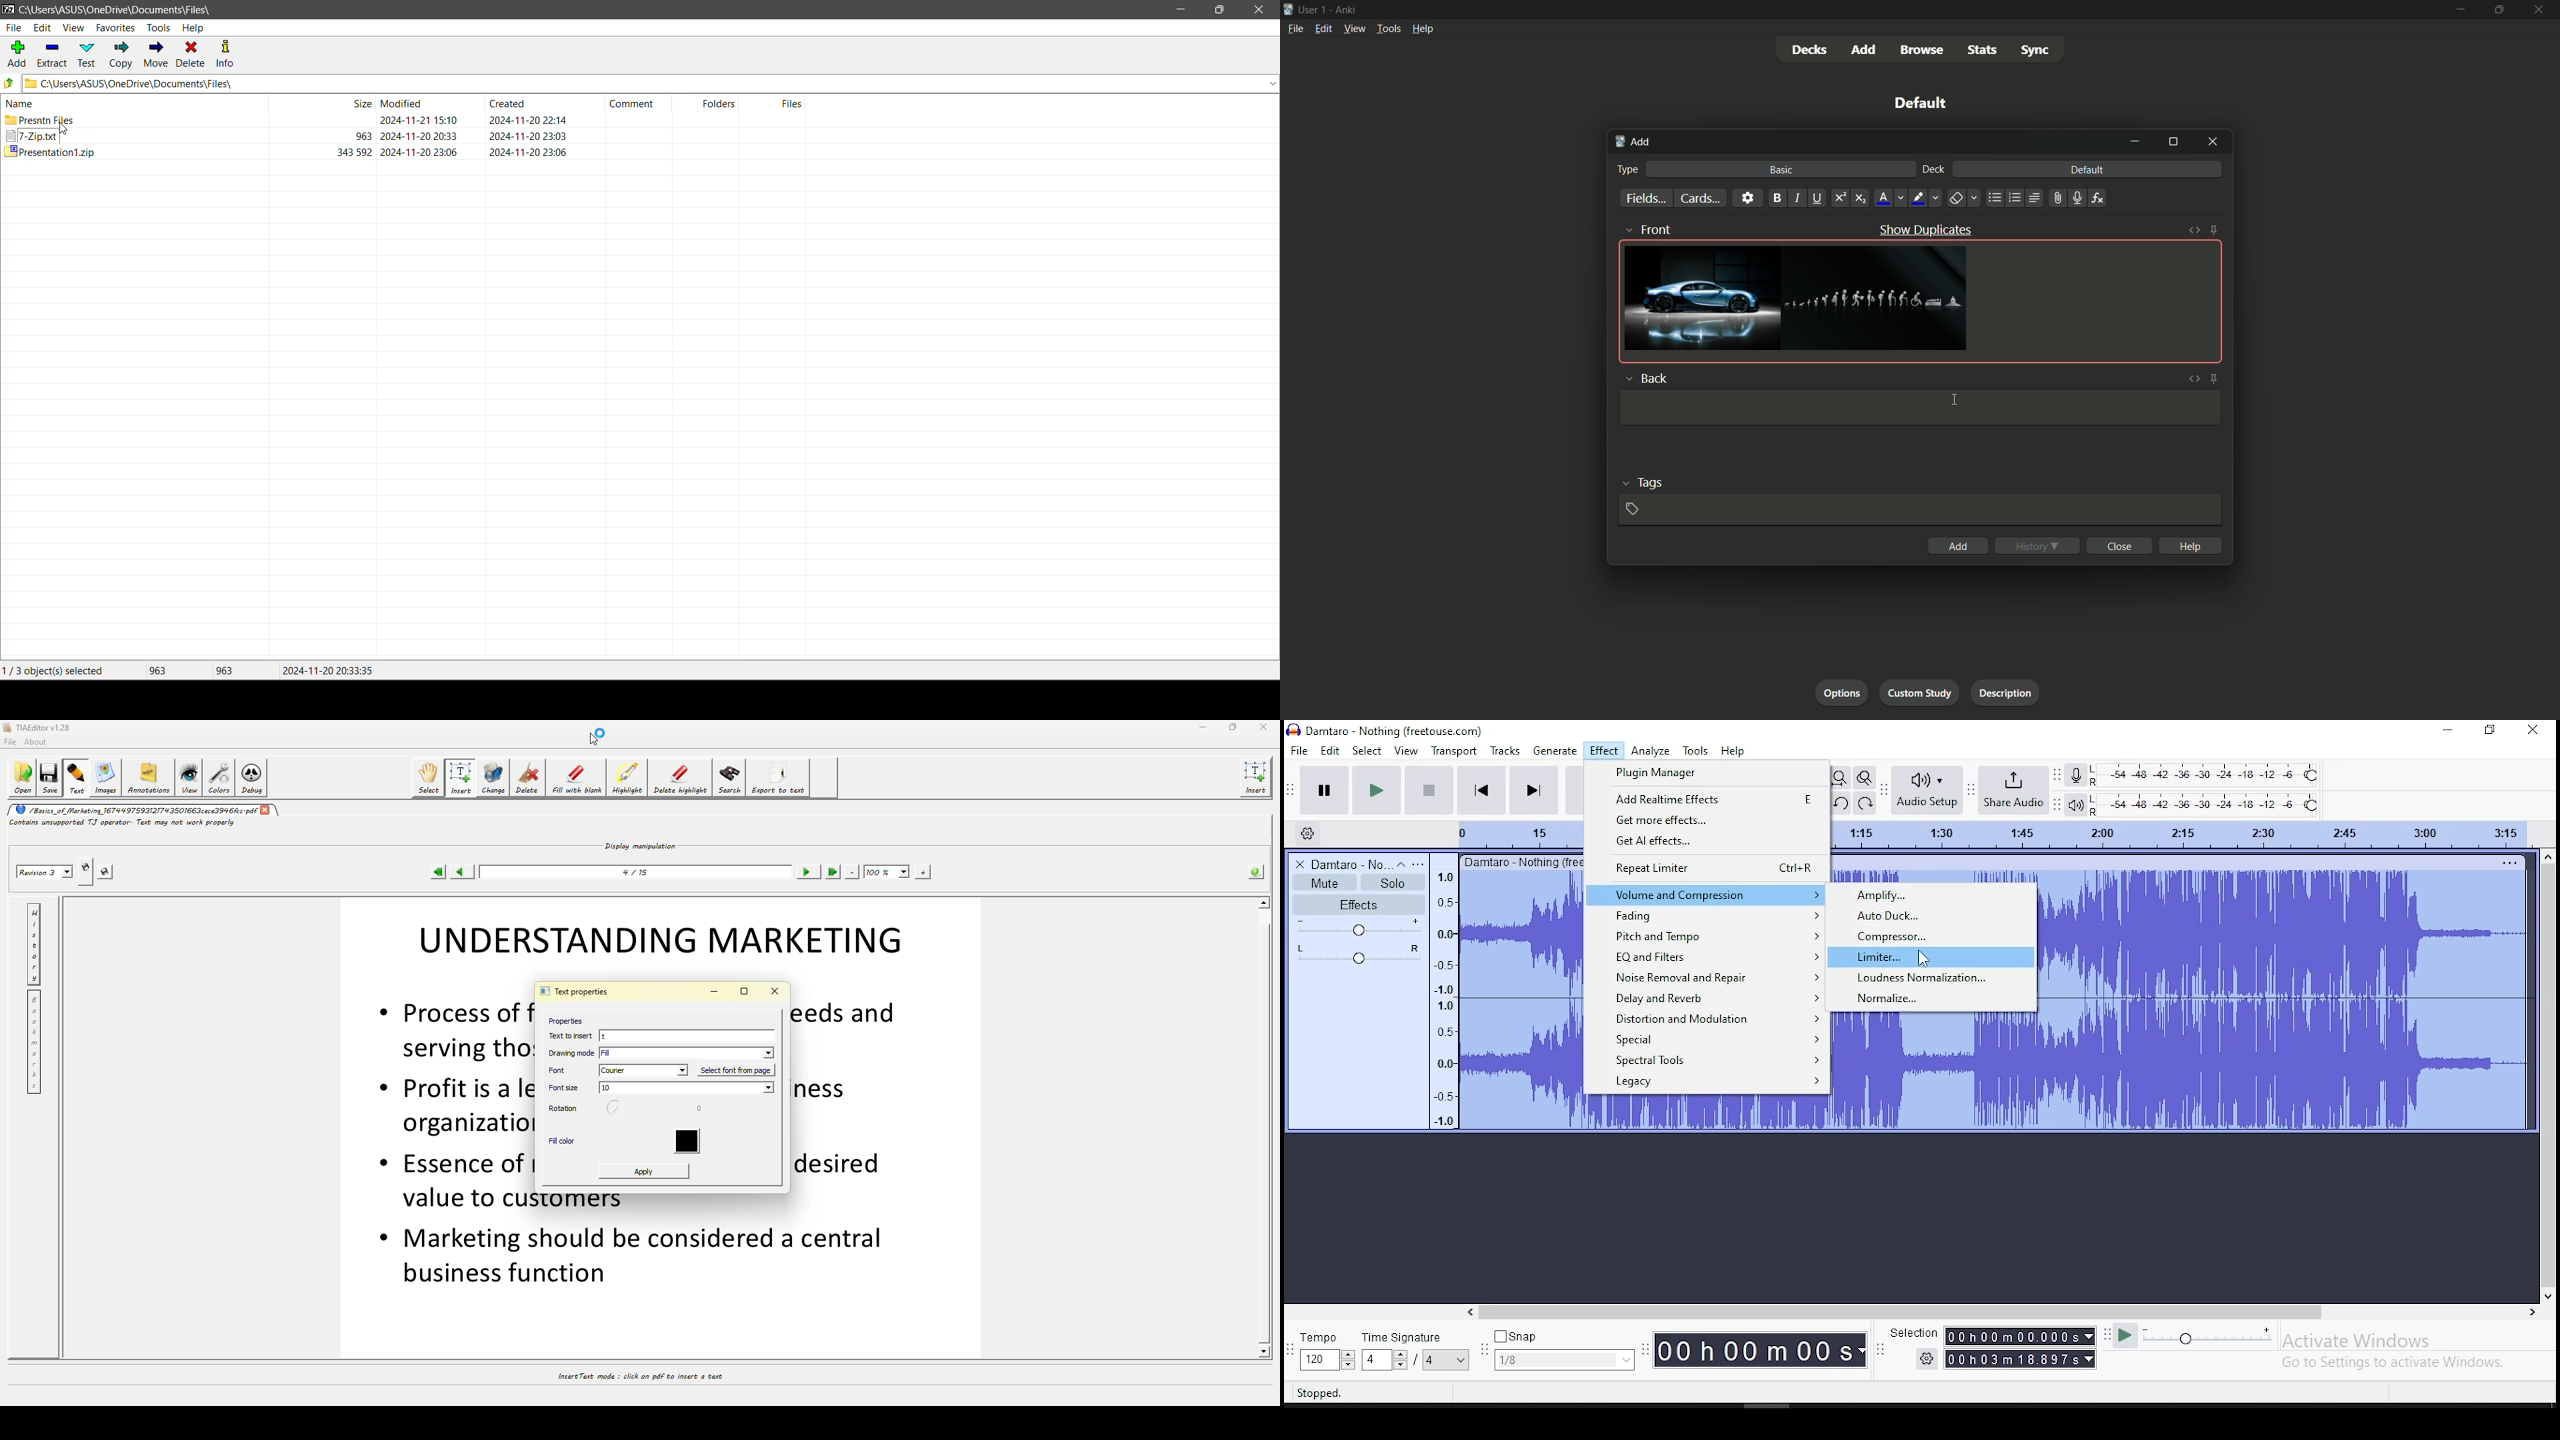  What do you see at coordinates (1935, 1000) in the screenshot?
I see `normalize` at bounding box center [1935, 1000].